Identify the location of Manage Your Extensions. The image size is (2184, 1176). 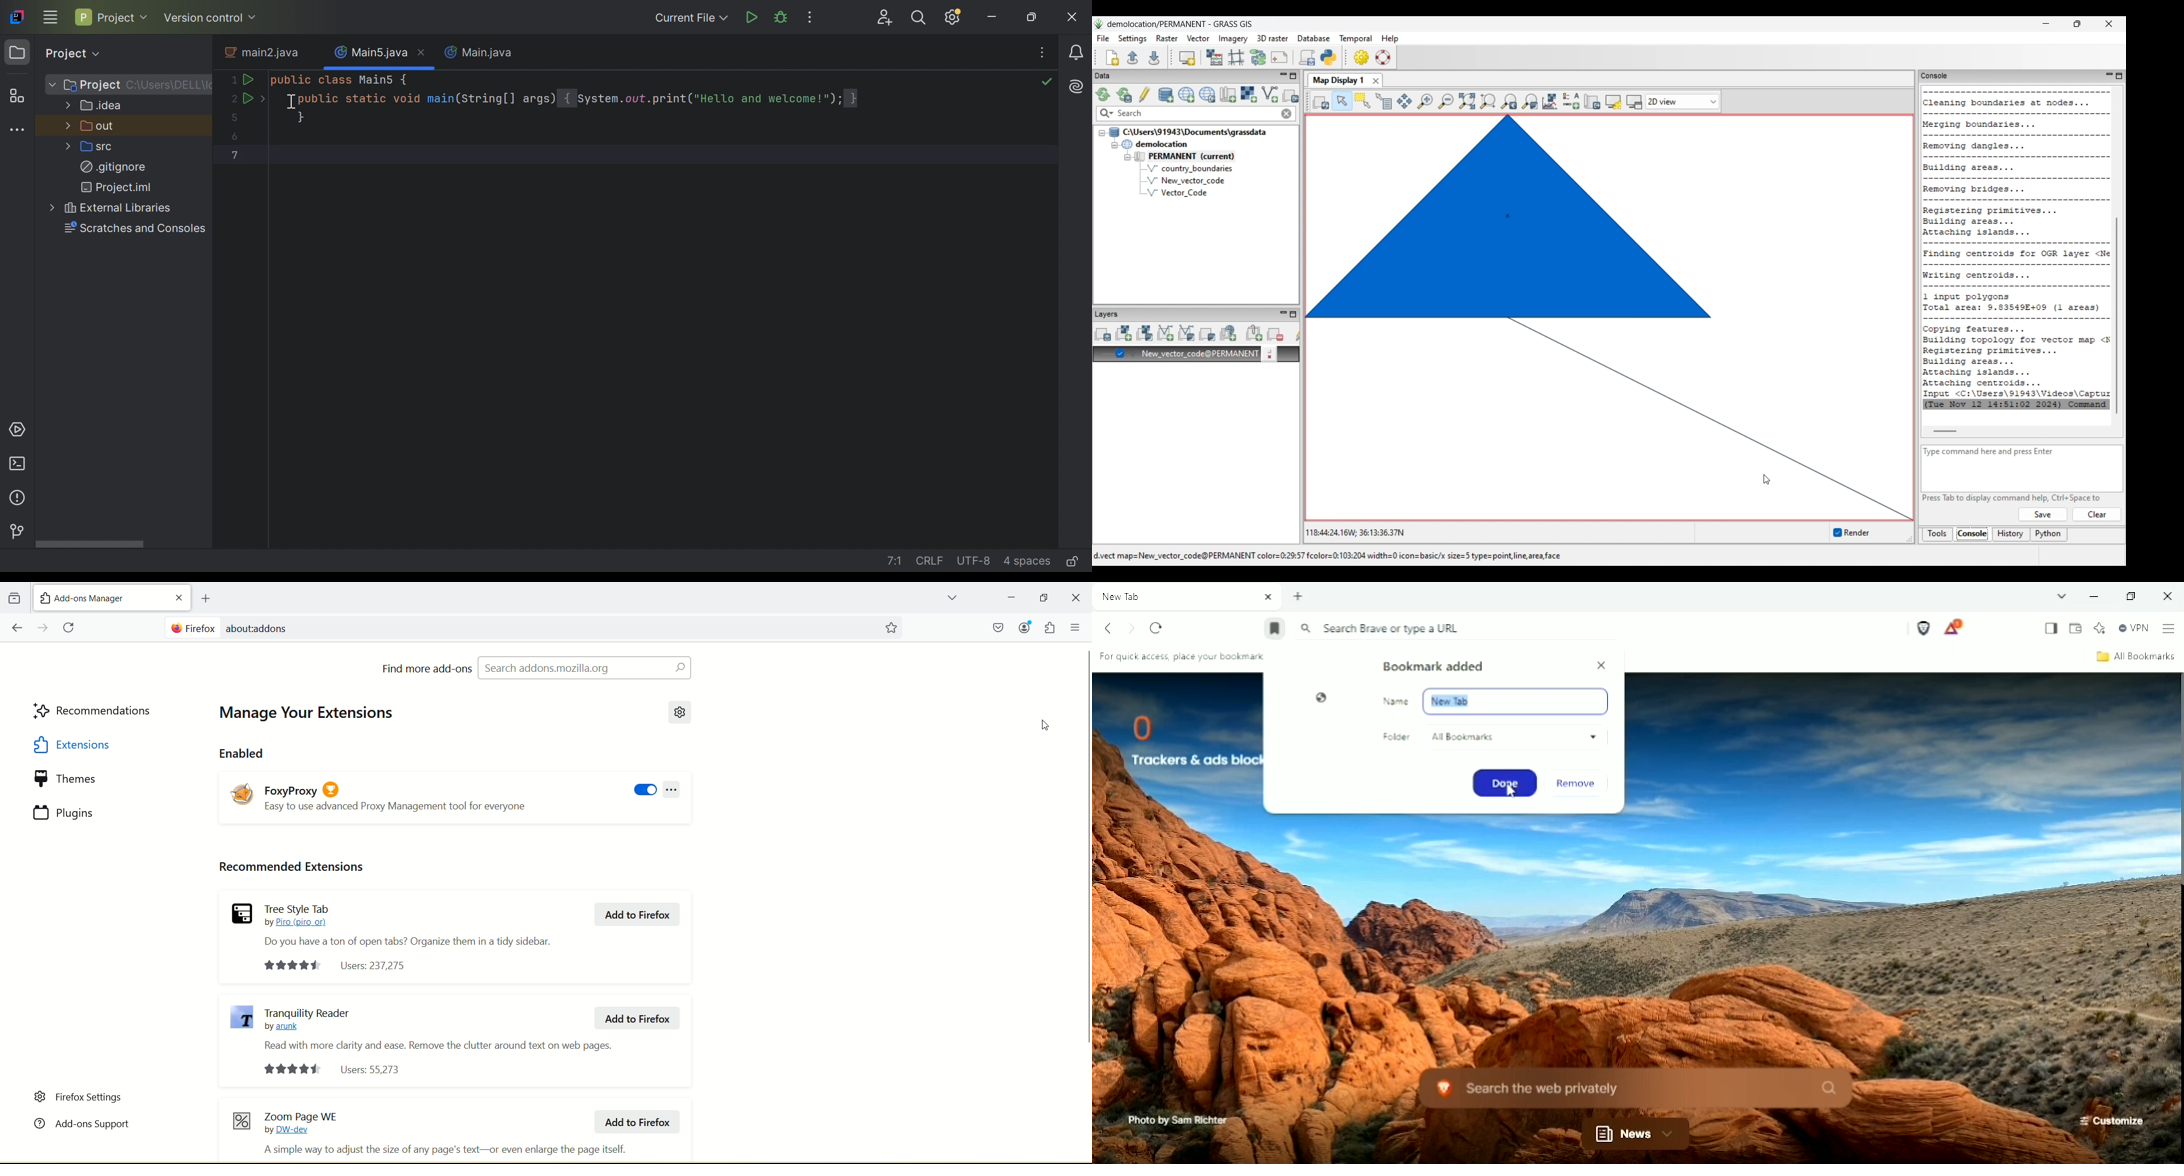
(315, 715).